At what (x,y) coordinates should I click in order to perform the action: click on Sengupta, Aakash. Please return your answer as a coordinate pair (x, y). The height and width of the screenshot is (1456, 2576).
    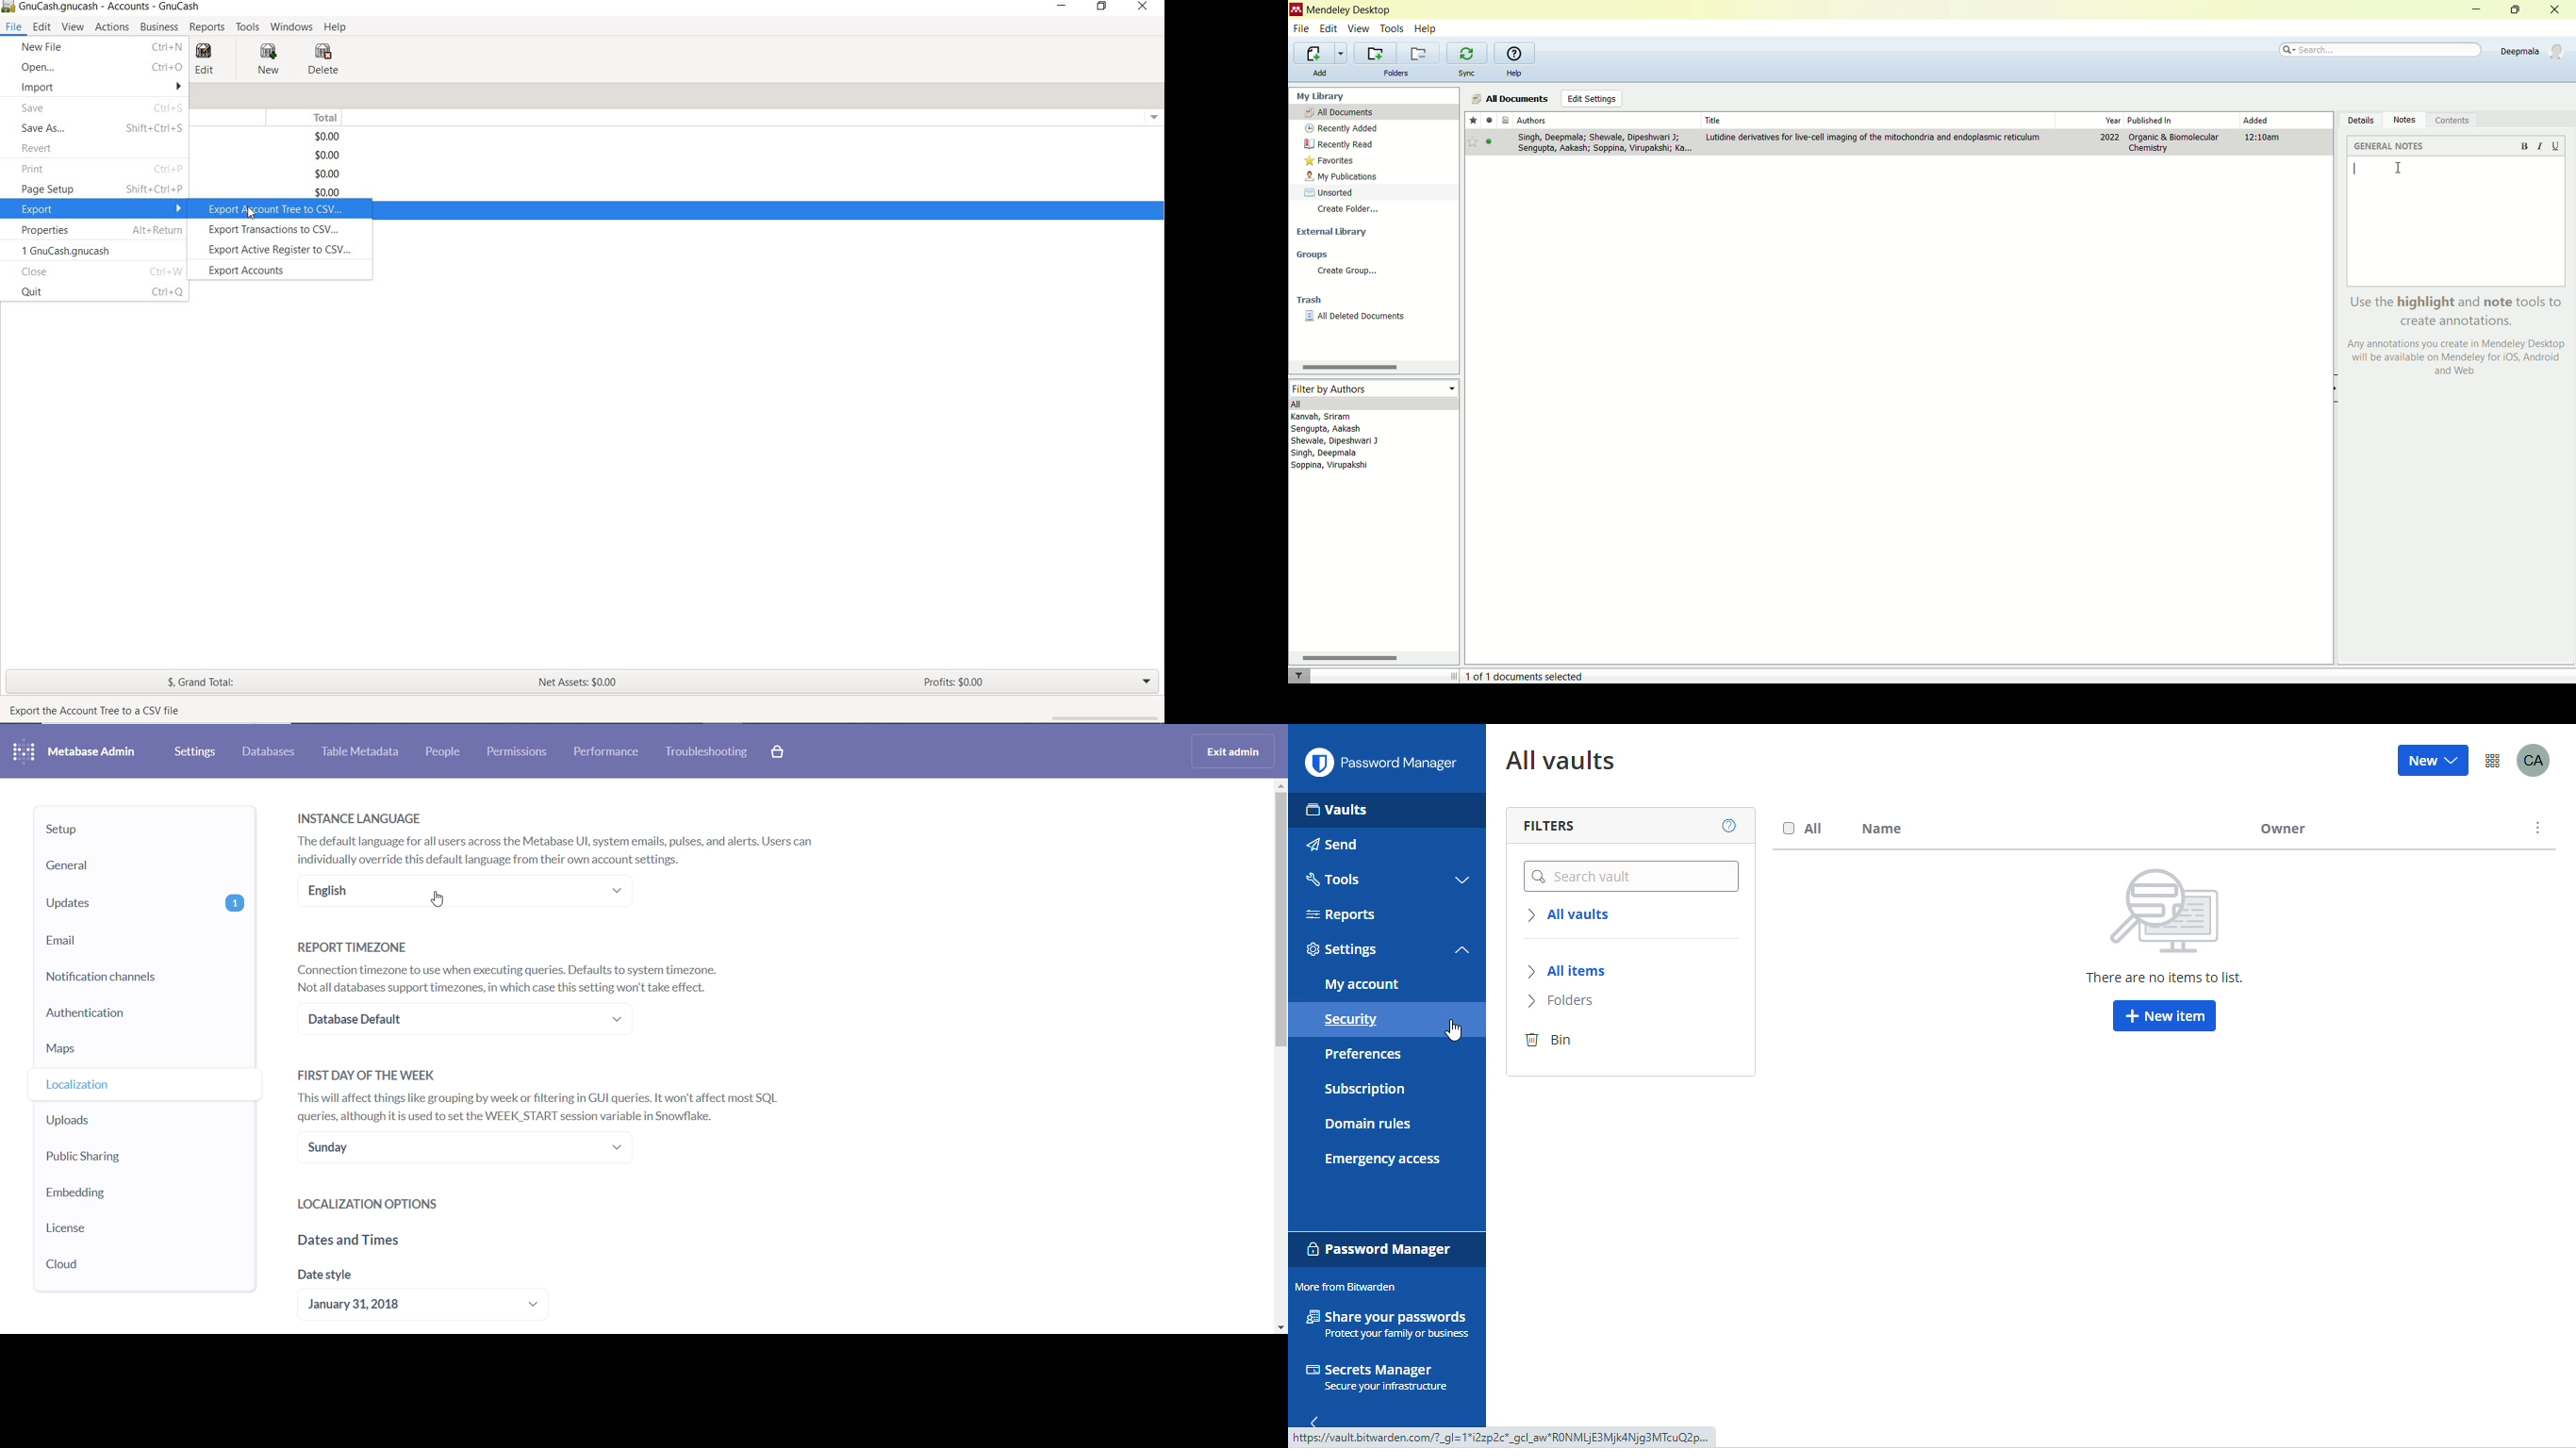
    Looking at the image, I should click on (1357, 429).